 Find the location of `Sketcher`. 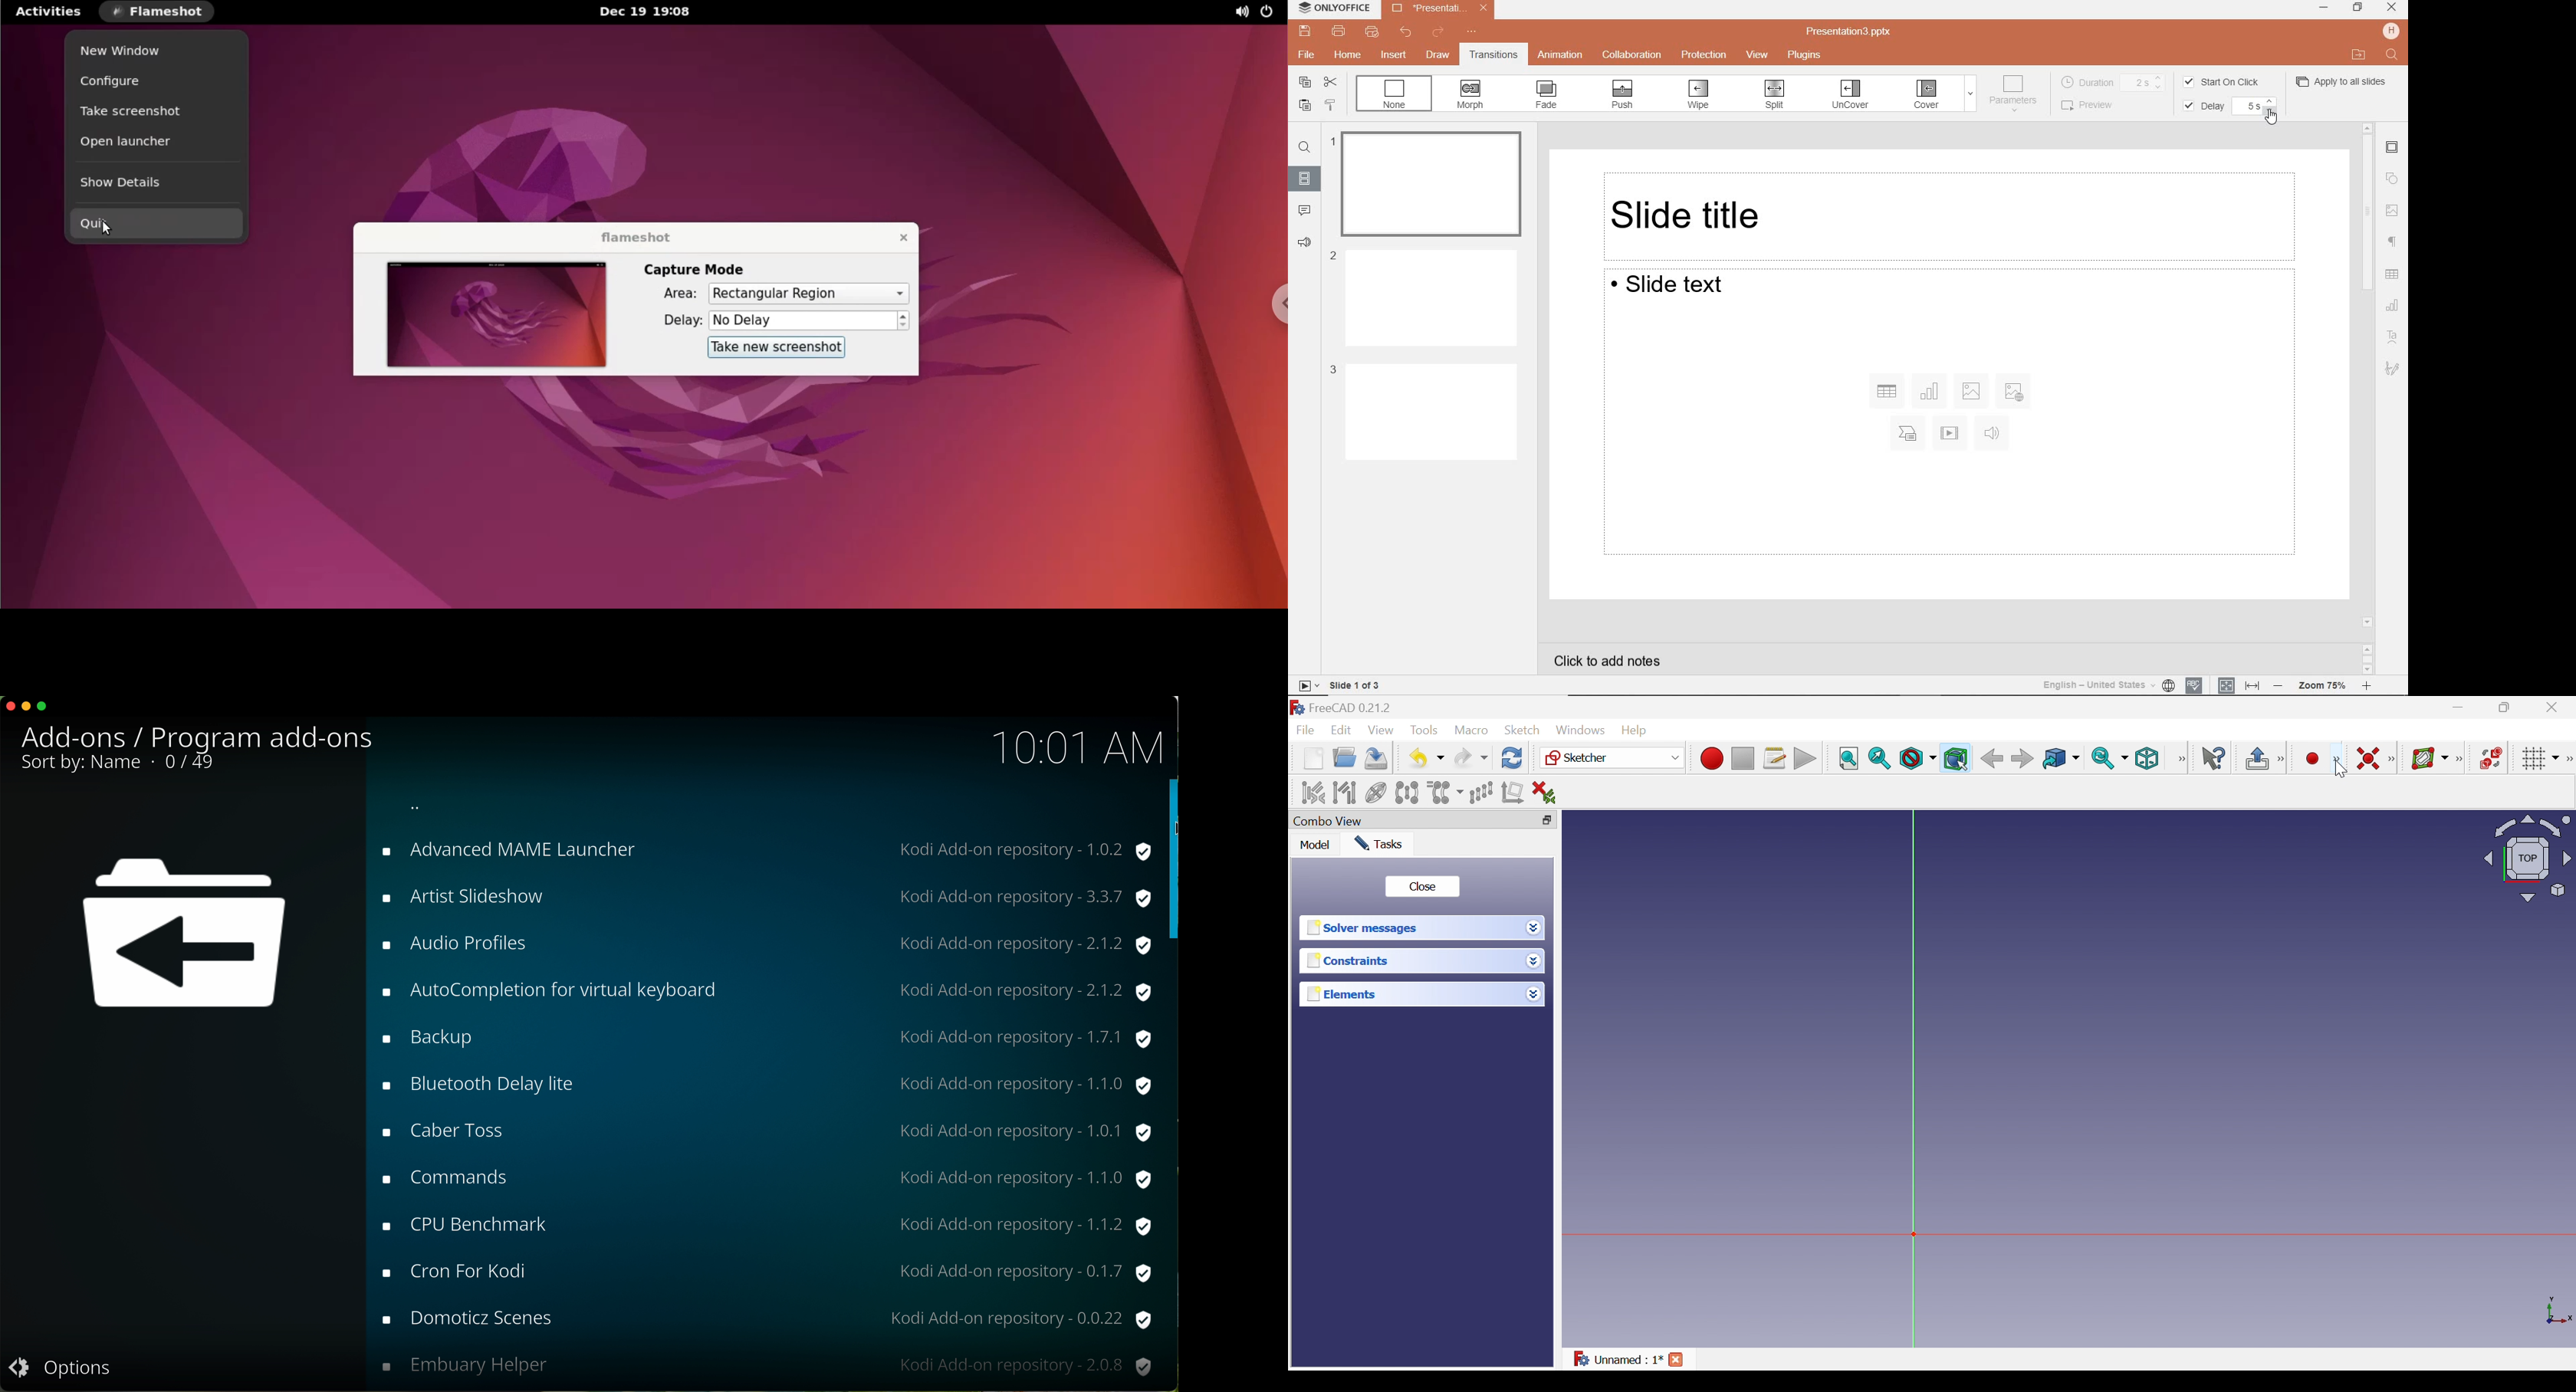

Sketcher is located at coordinates (1611, 757).